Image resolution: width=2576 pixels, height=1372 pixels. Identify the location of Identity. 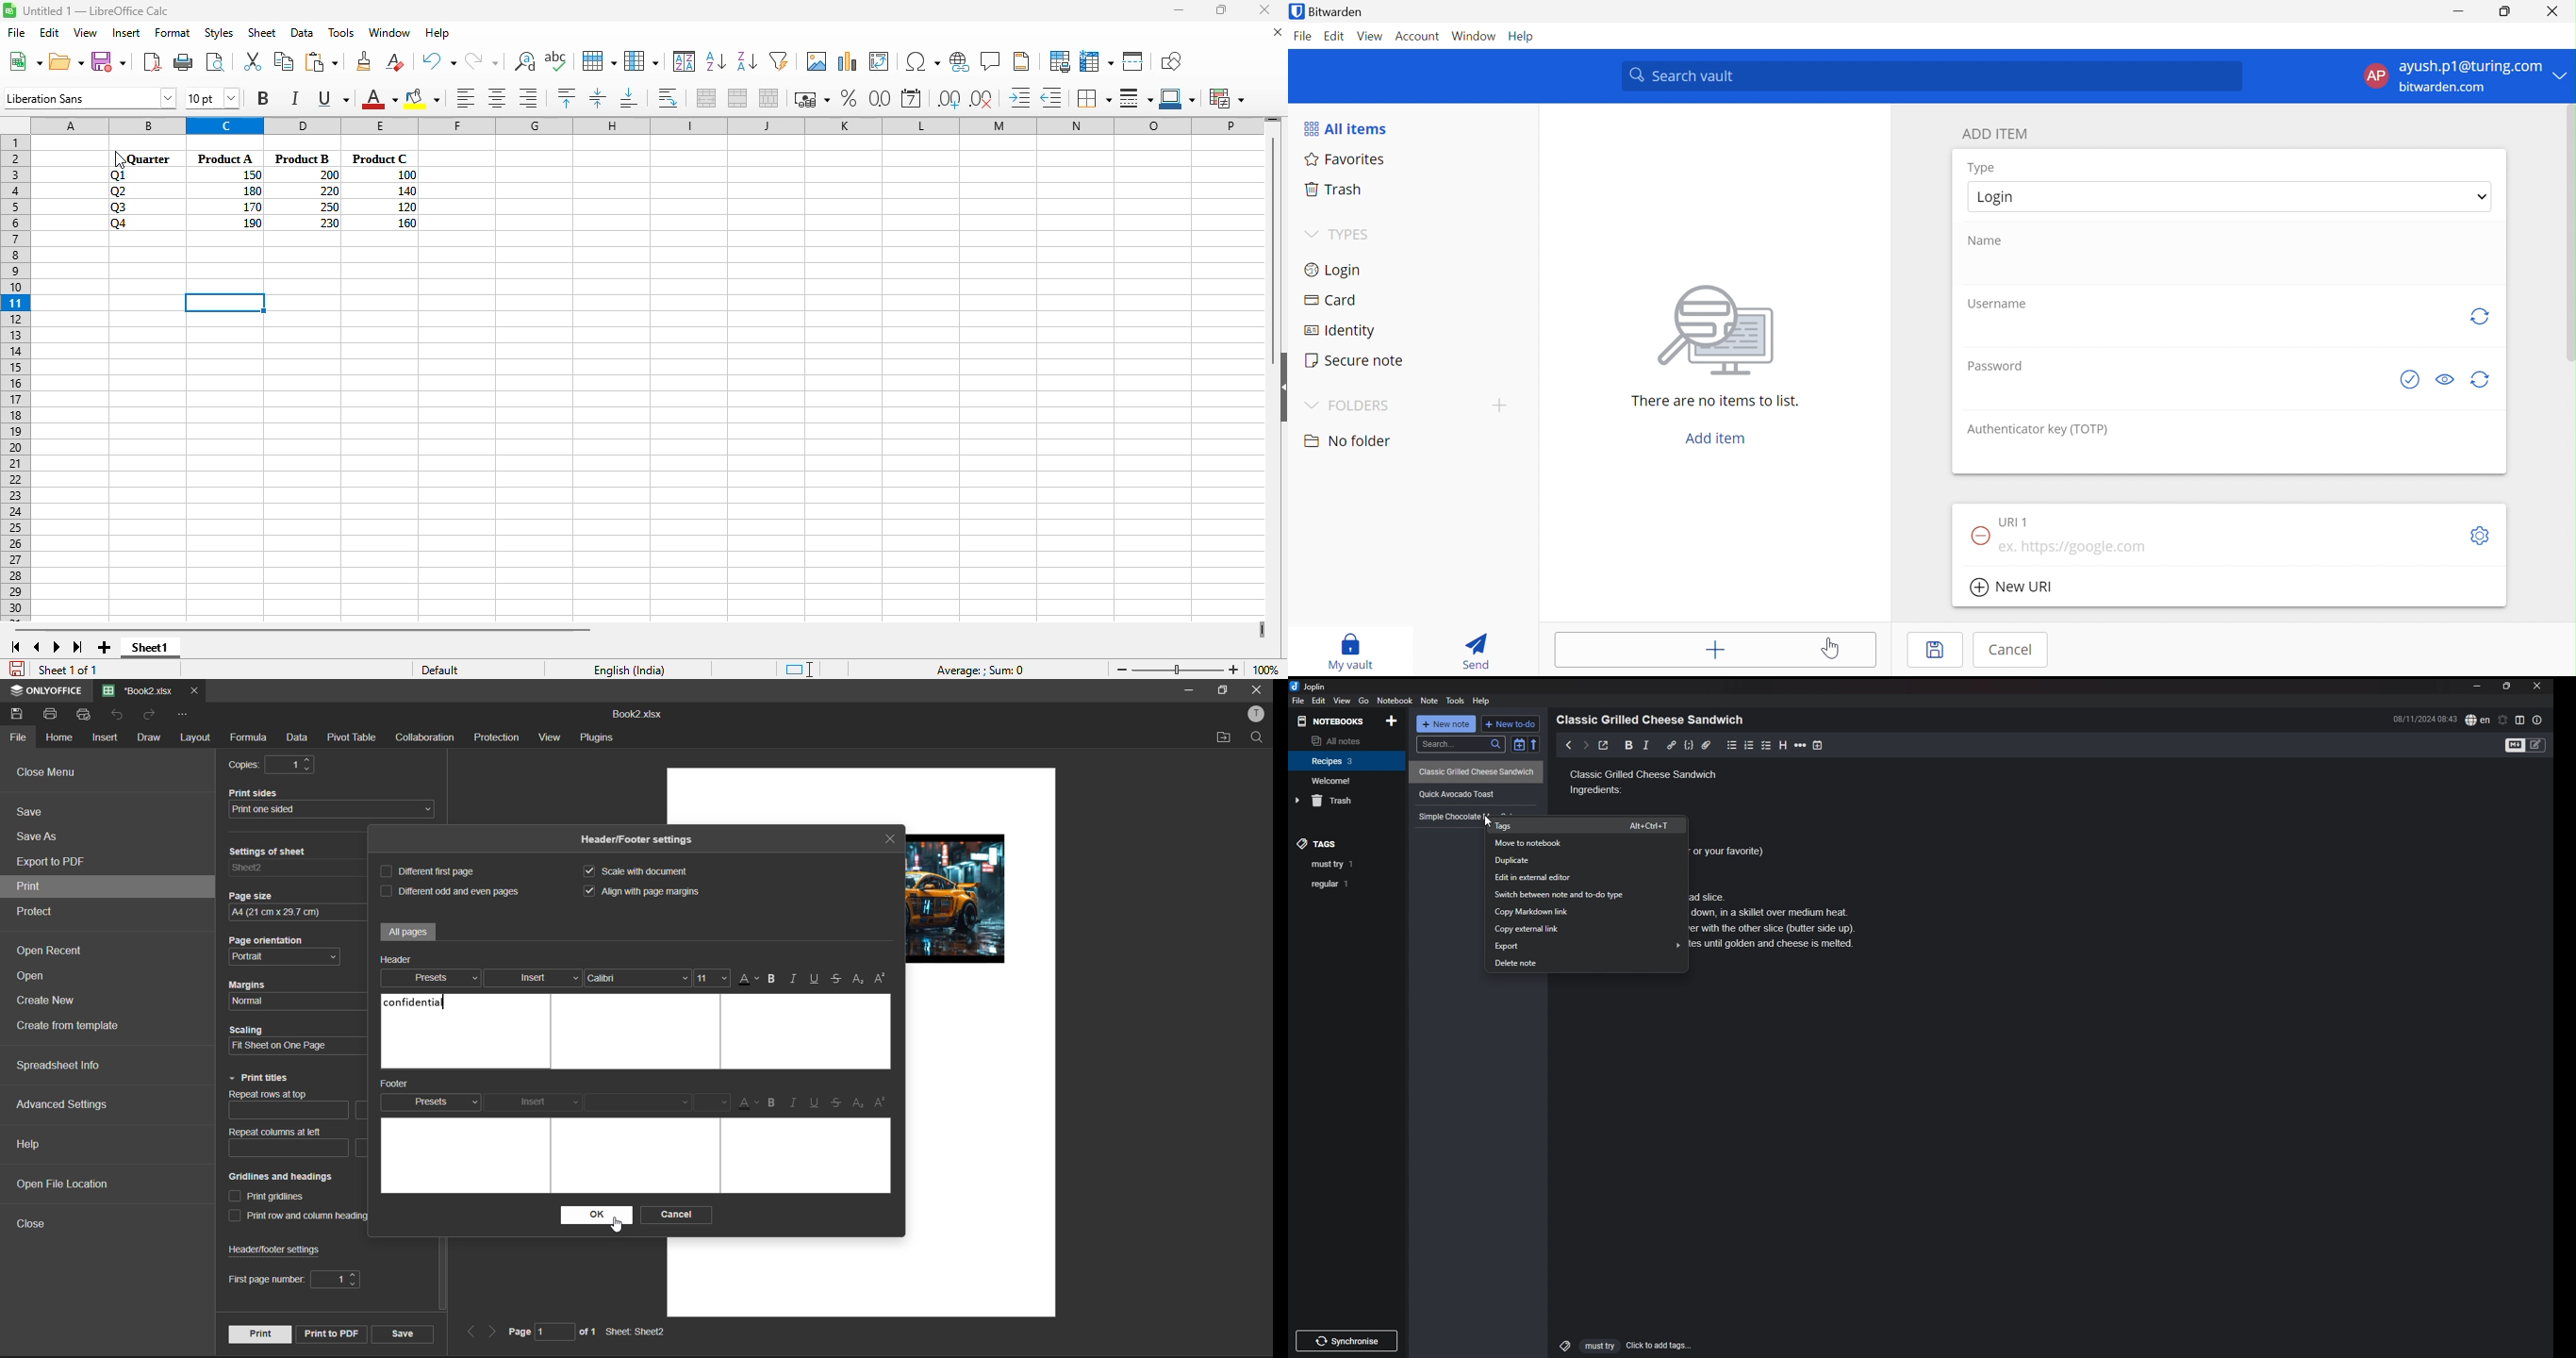
(1341, 332).